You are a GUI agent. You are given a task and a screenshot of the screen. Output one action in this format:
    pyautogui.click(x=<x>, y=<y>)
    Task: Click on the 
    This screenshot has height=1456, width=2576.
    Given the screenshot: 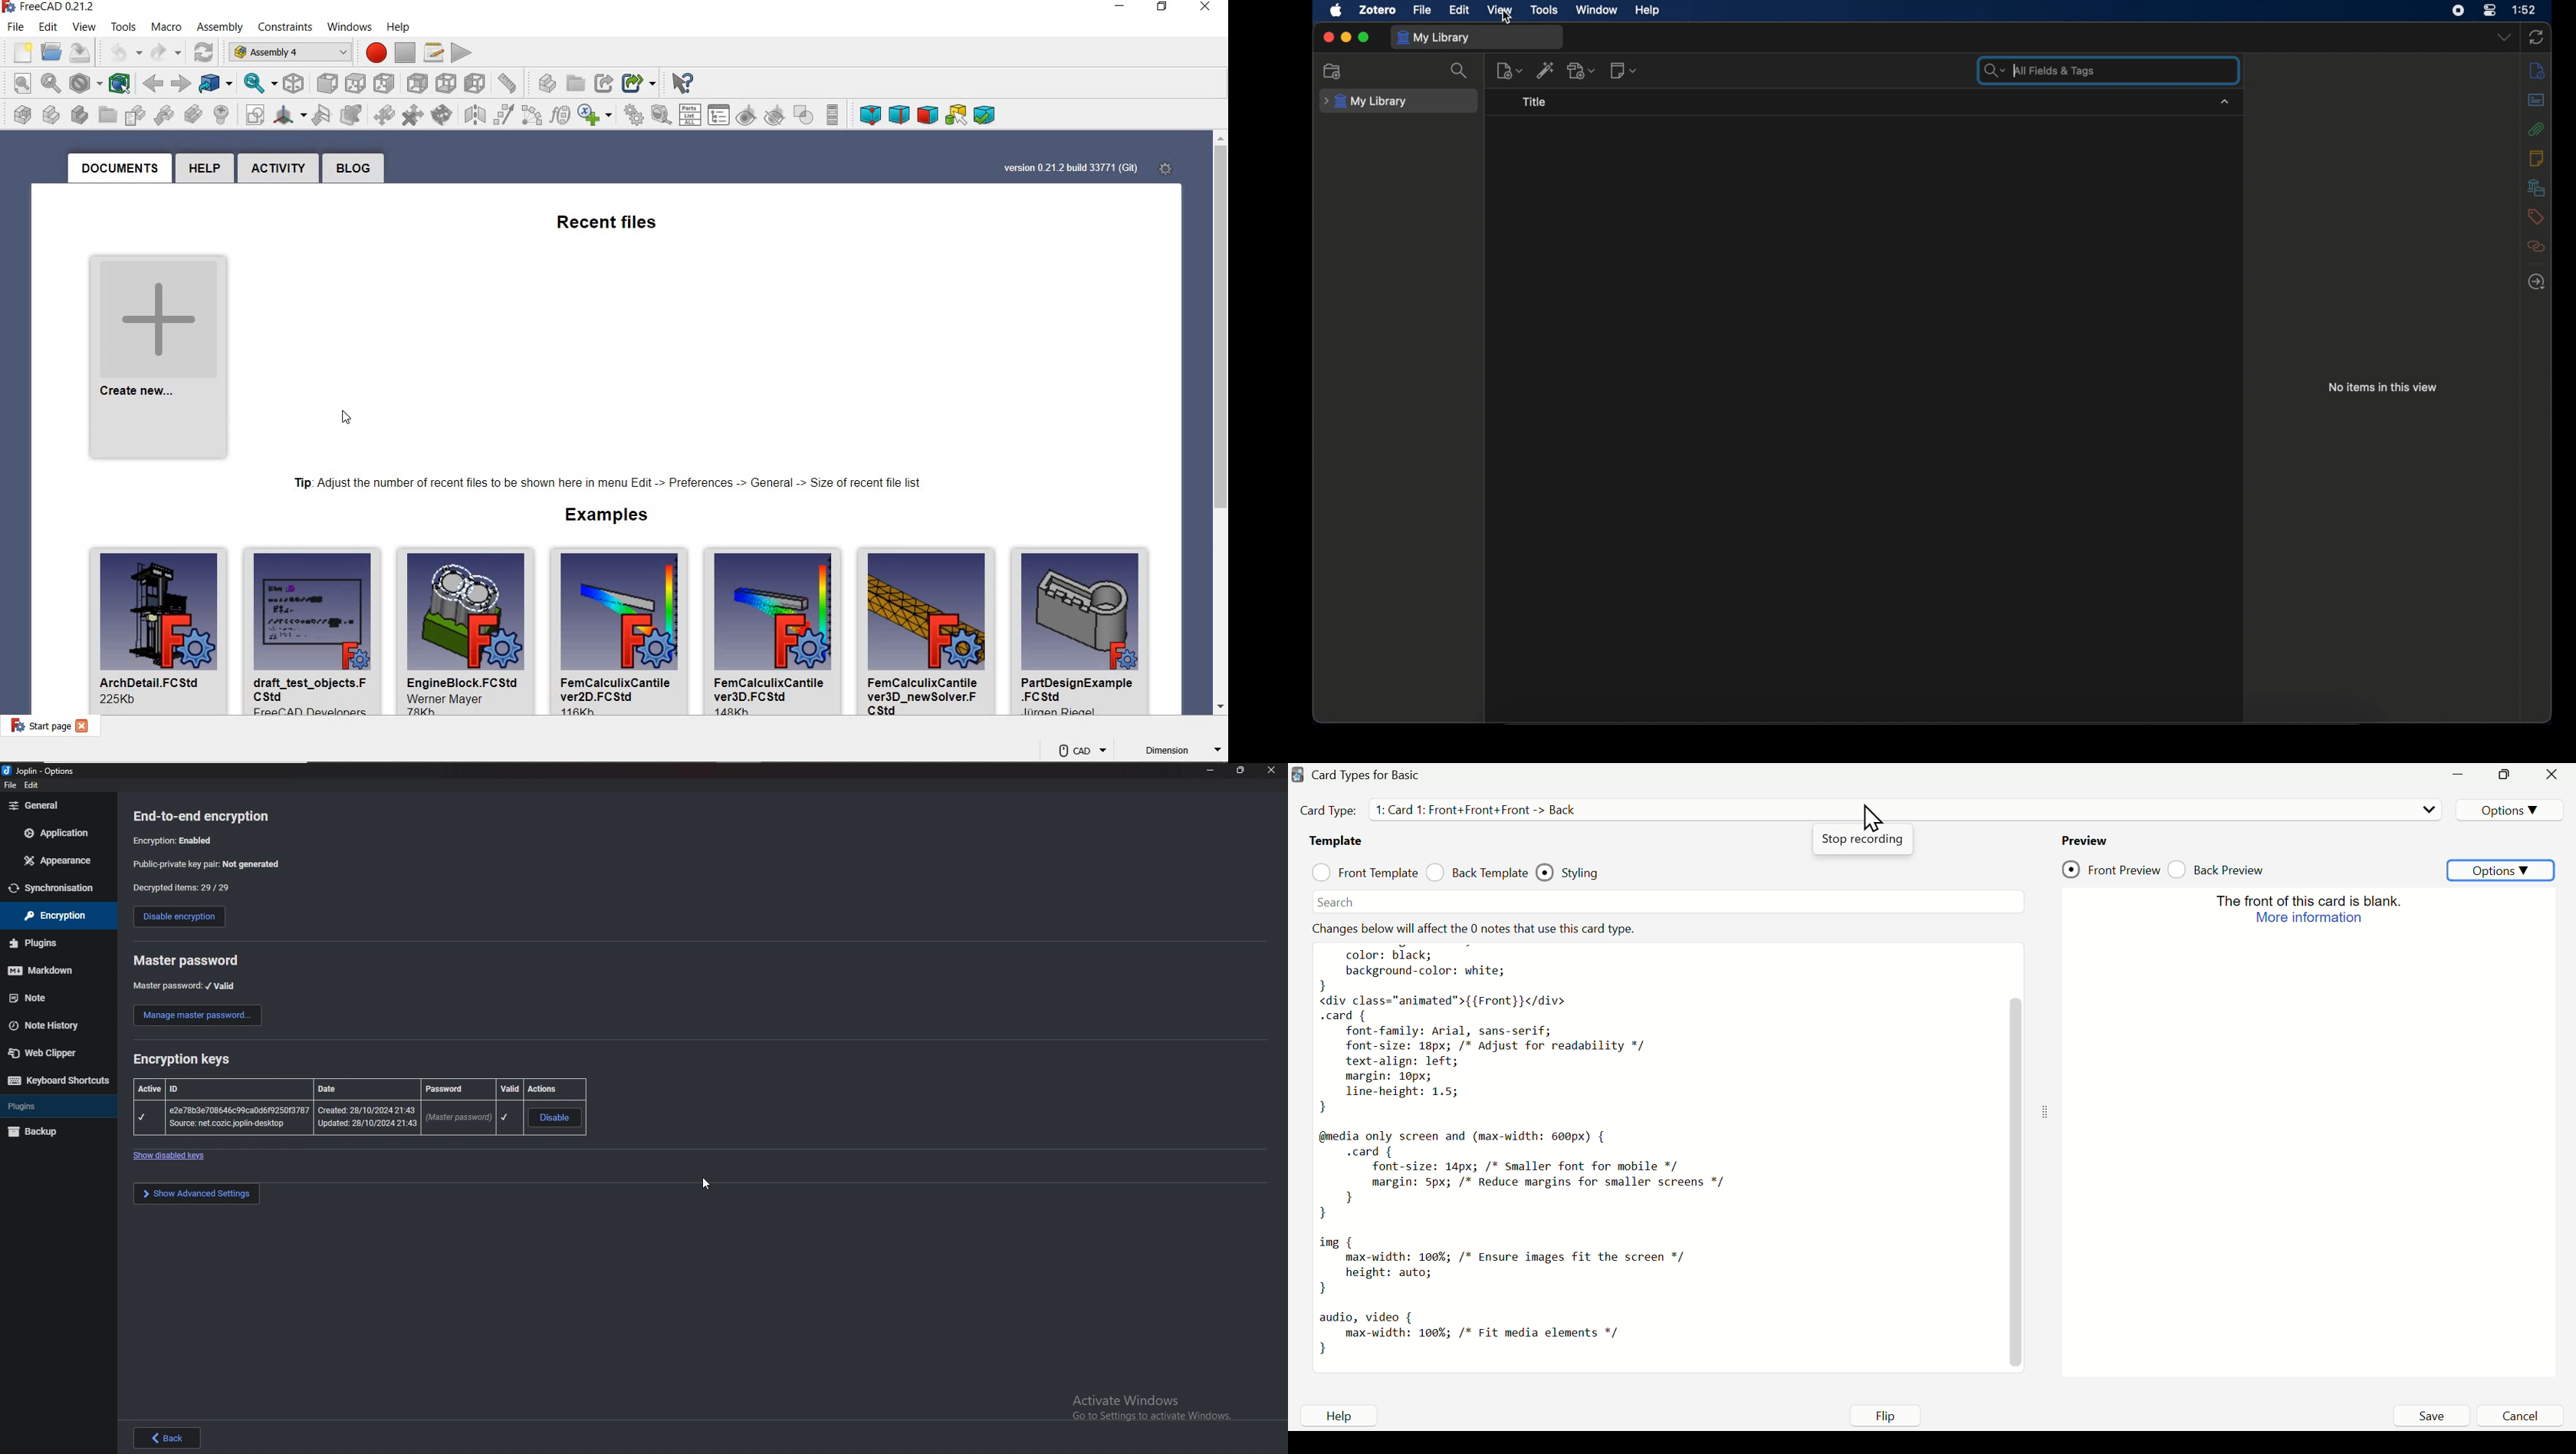 What is the action you would take?
    pyautogui.click(x=1272, y=772)
    